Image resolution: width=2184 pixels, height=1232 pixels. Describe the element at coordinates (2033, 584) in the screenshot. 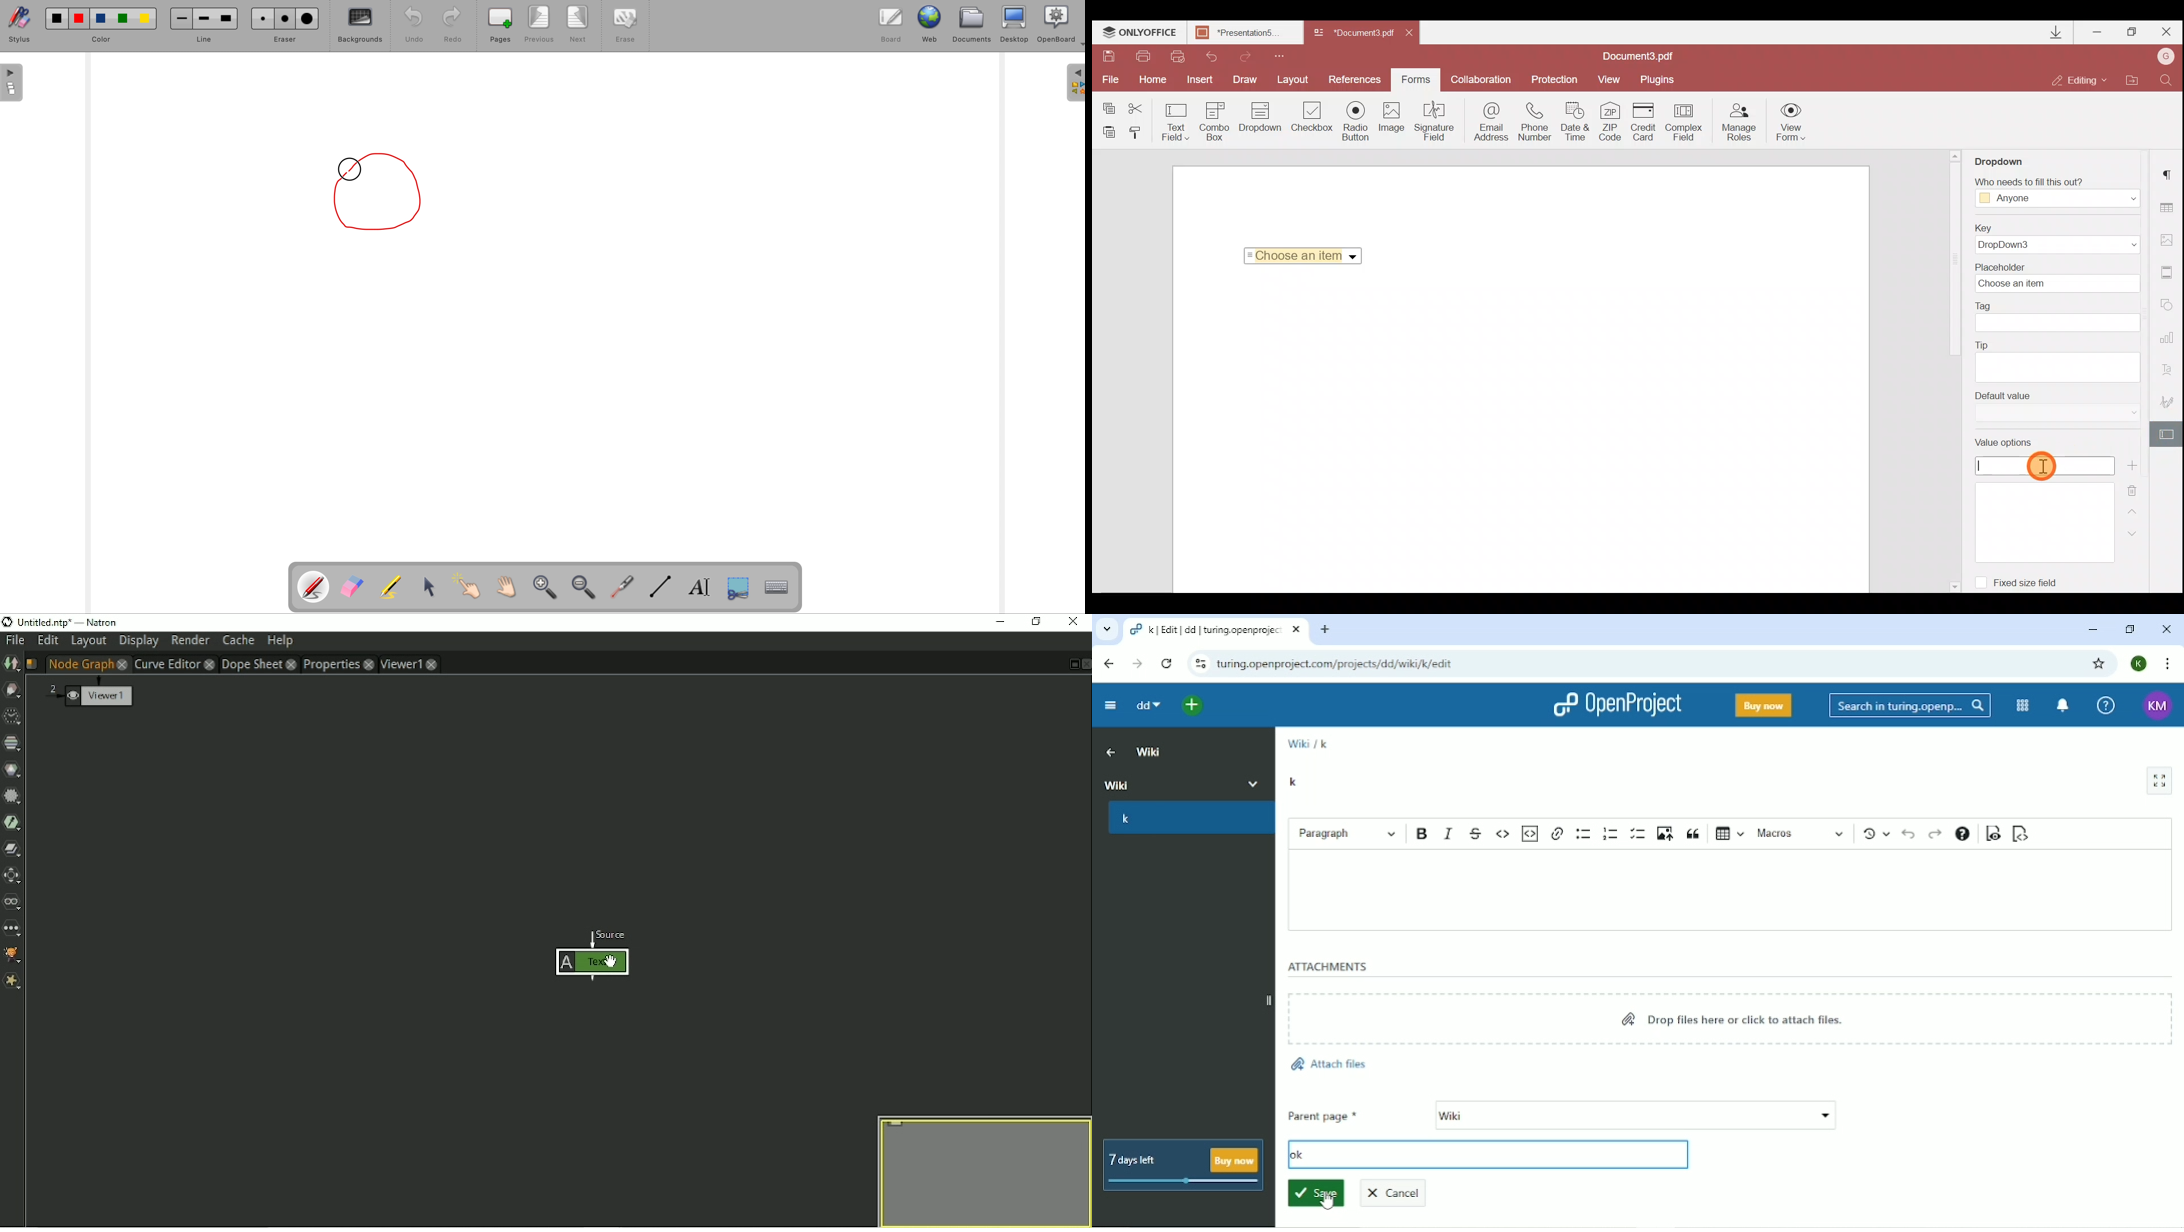

I see `Fixed size field` at that location.